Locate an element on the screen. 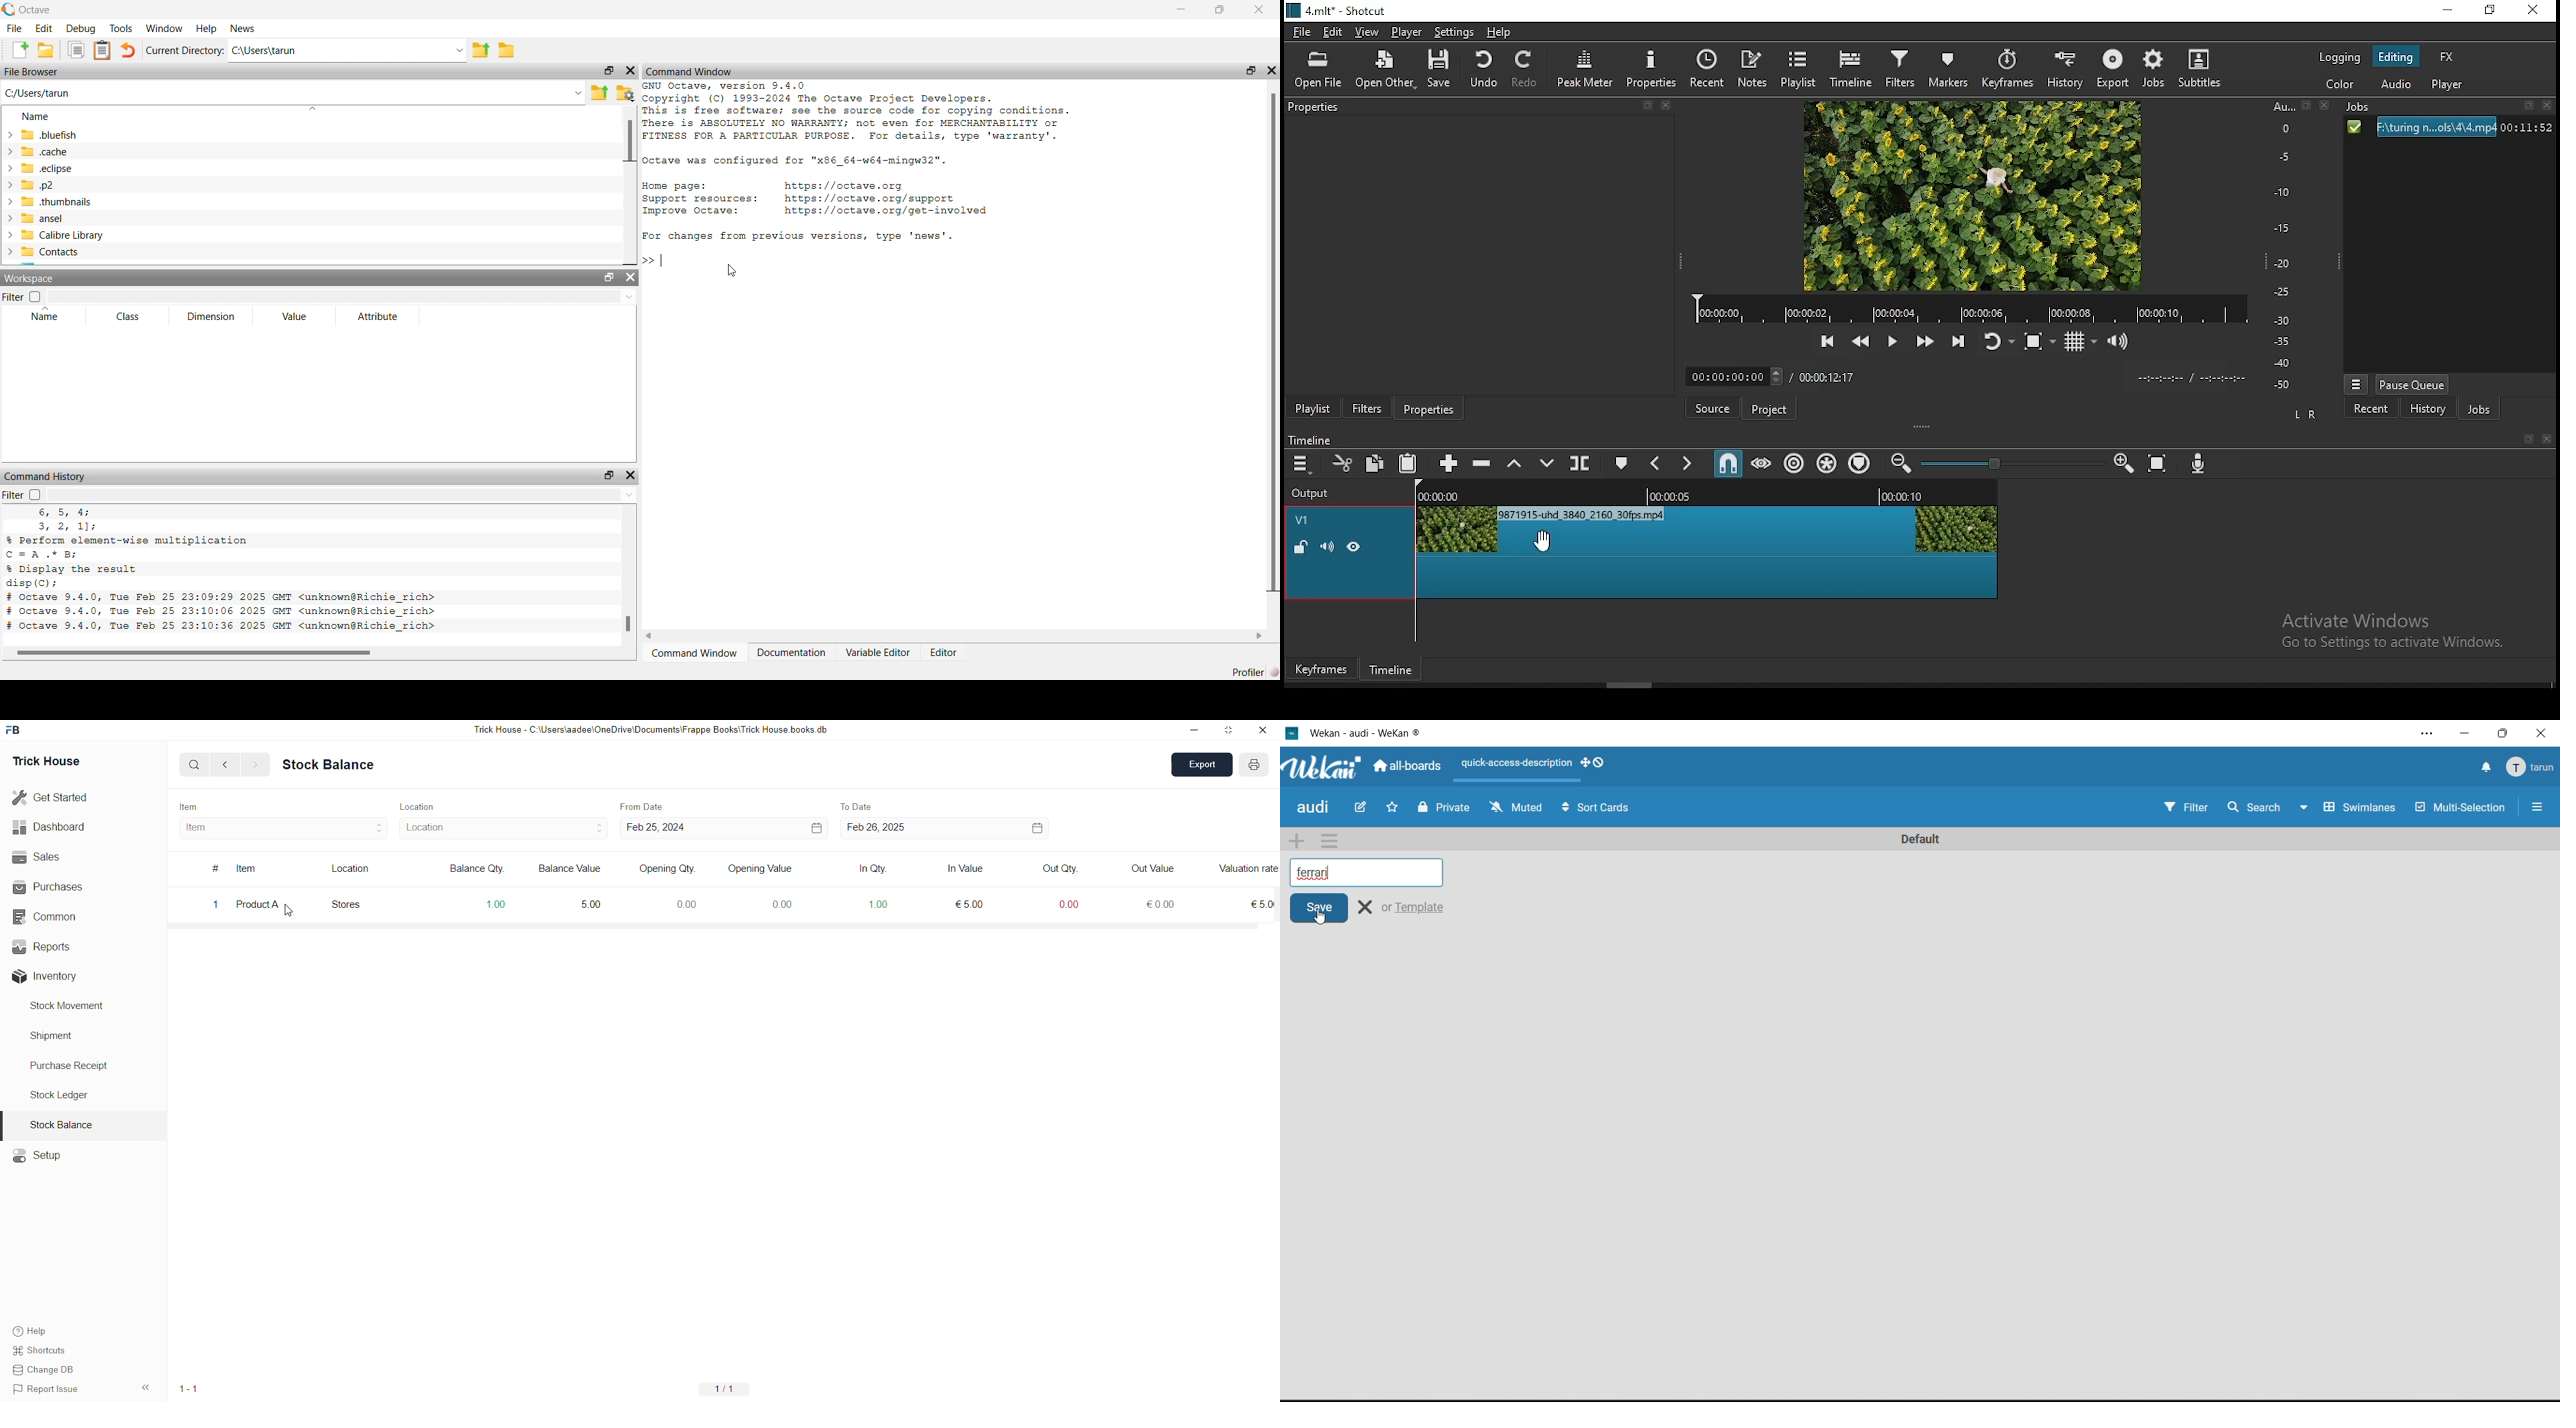 This screenshot has height=1428, width=2576. Export is located at coordinates (1204, 765).